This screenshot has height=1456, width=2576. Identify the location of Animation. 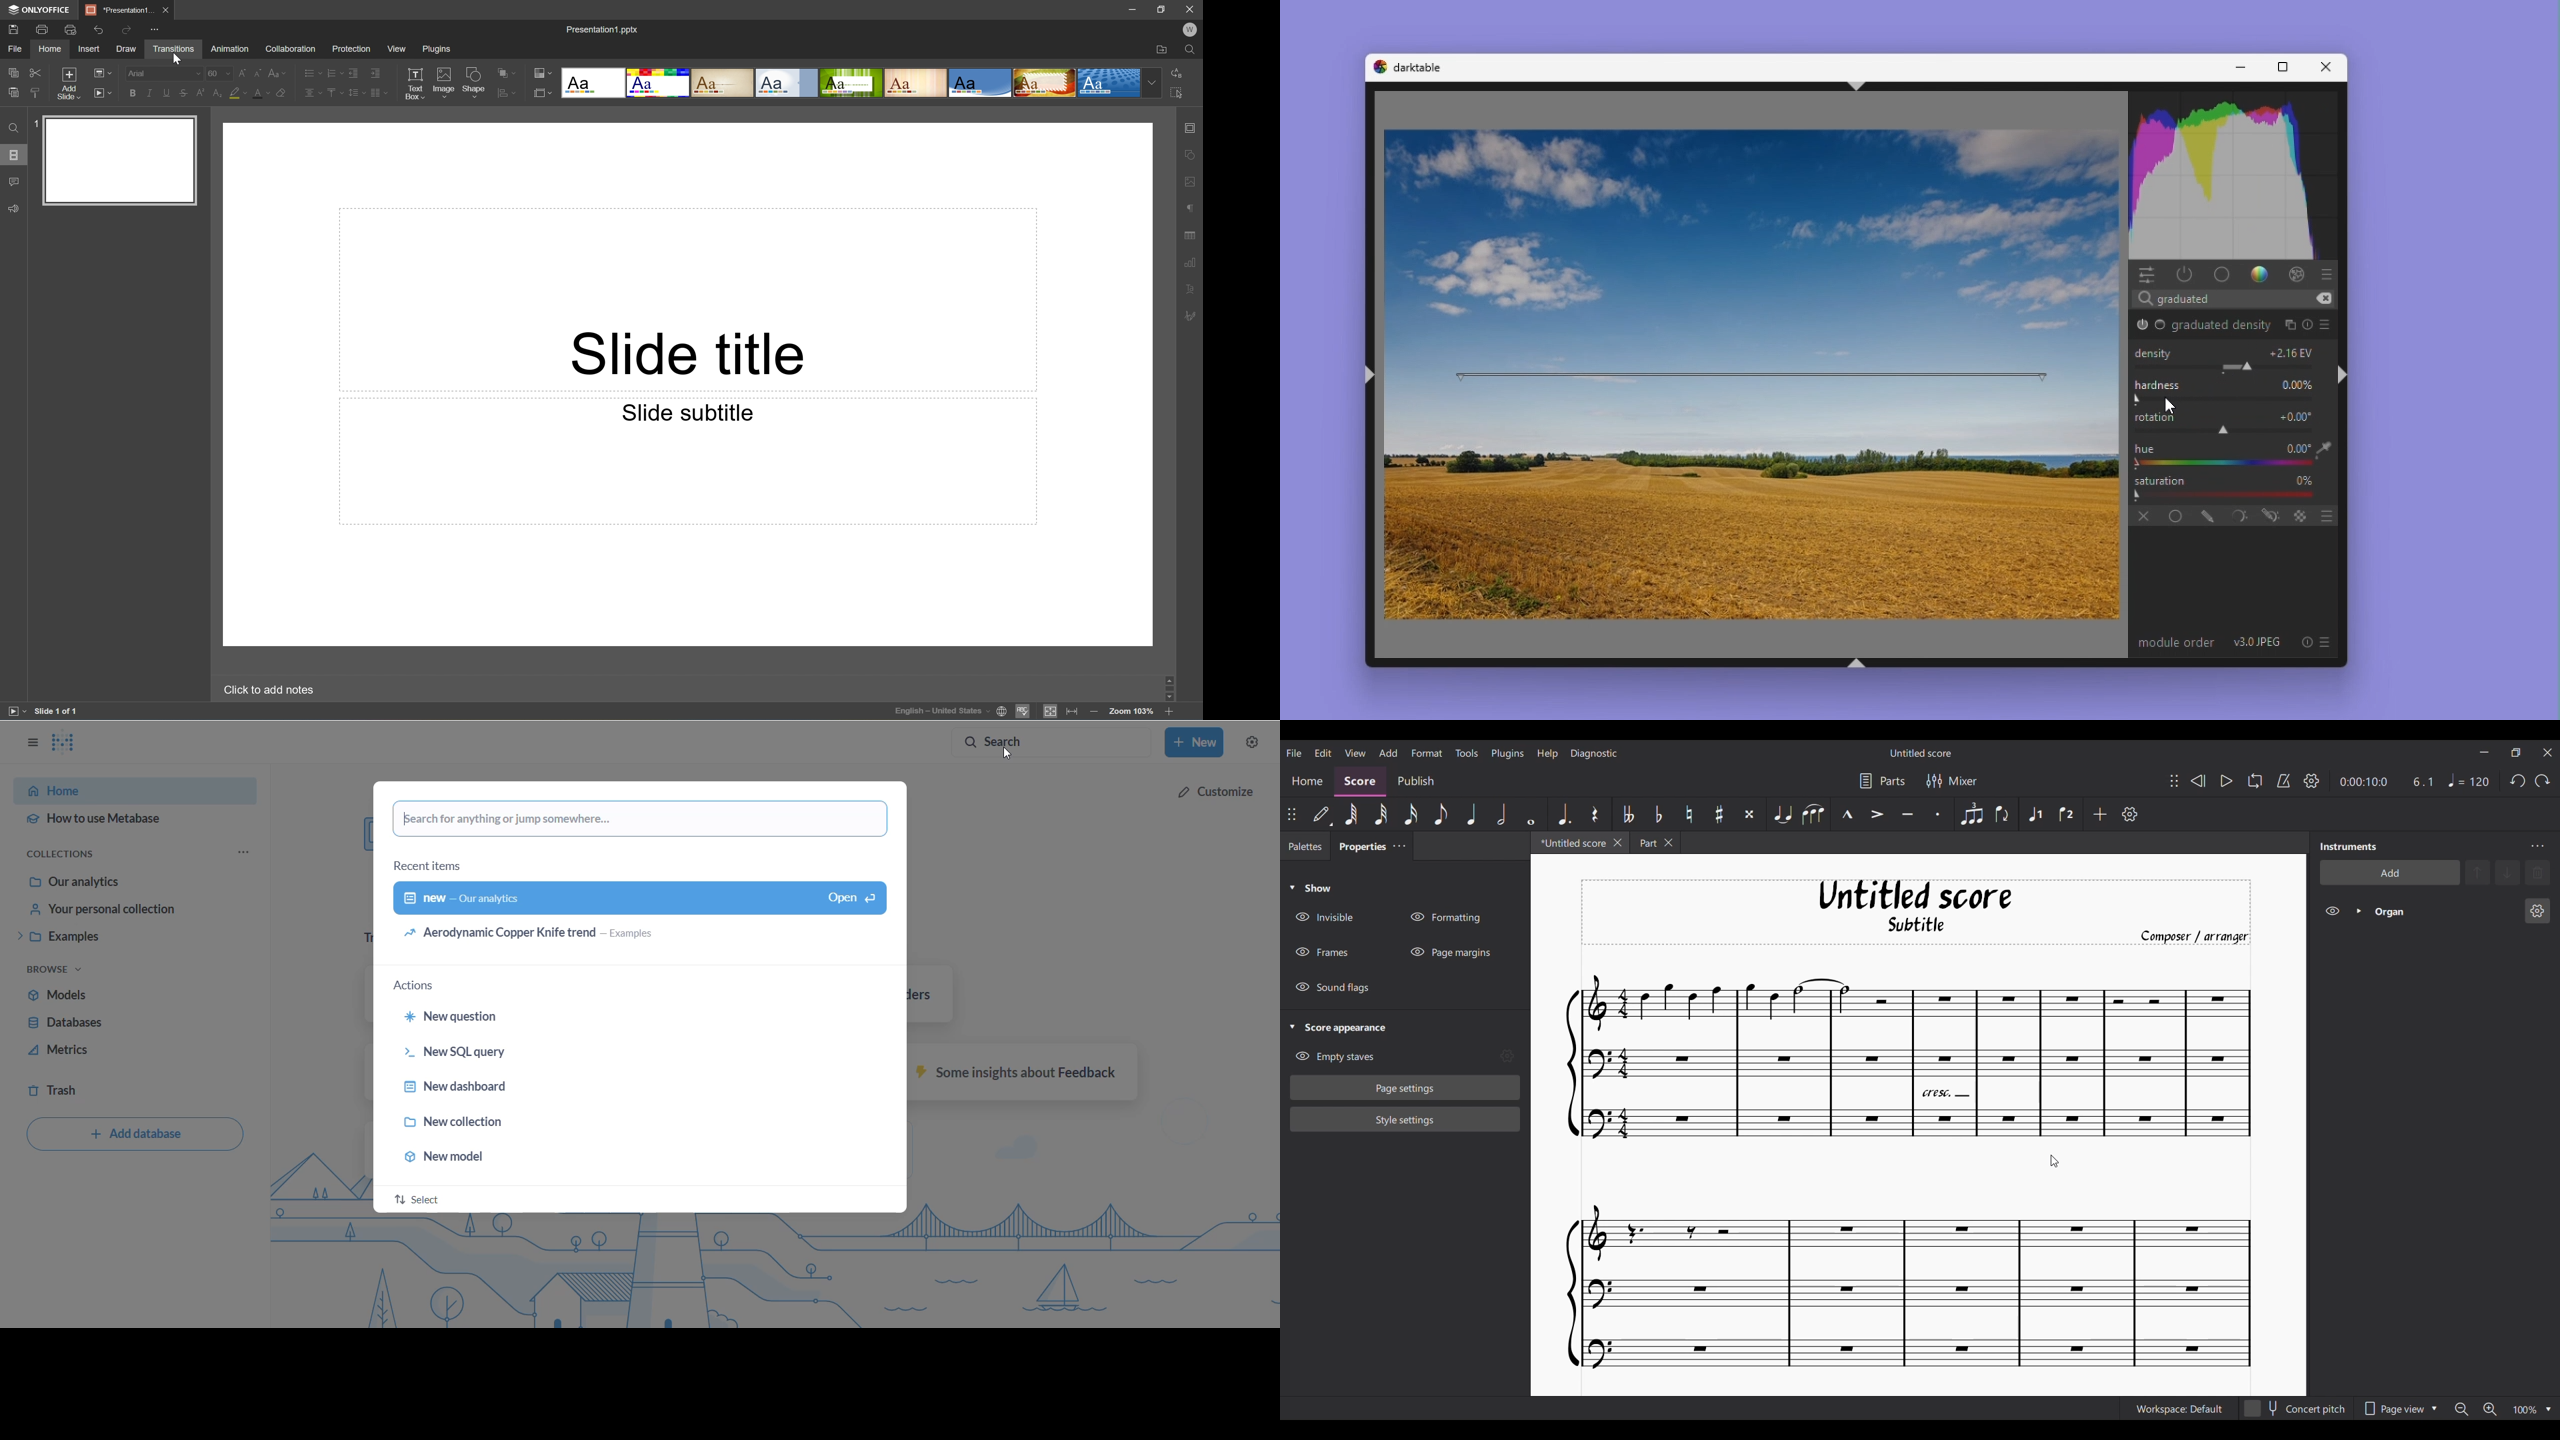
(230, 48).